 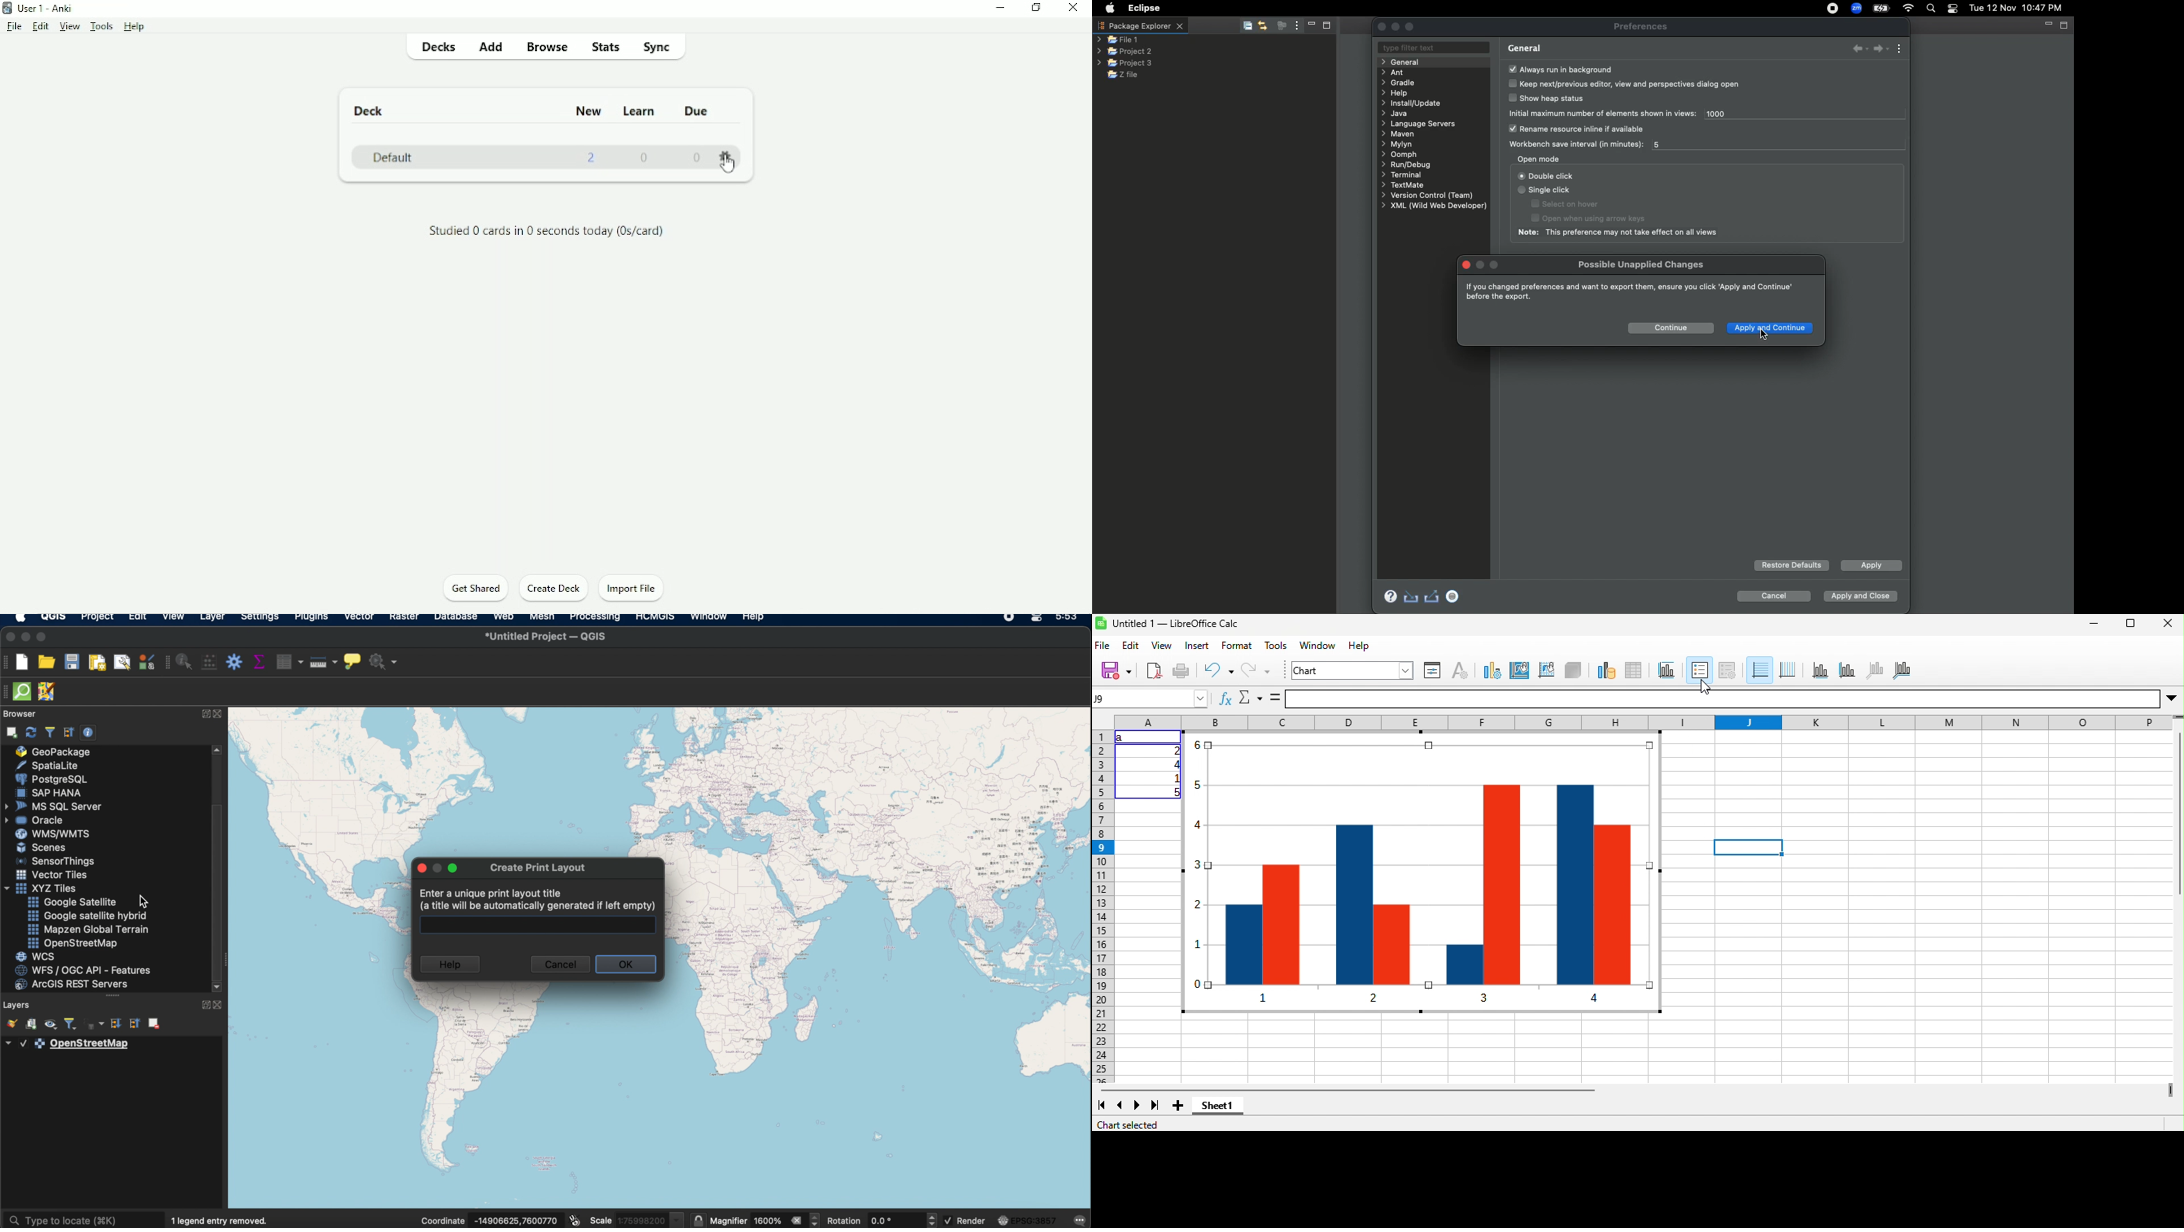 I want to click on Create Deck, so click(x=554, y=589).